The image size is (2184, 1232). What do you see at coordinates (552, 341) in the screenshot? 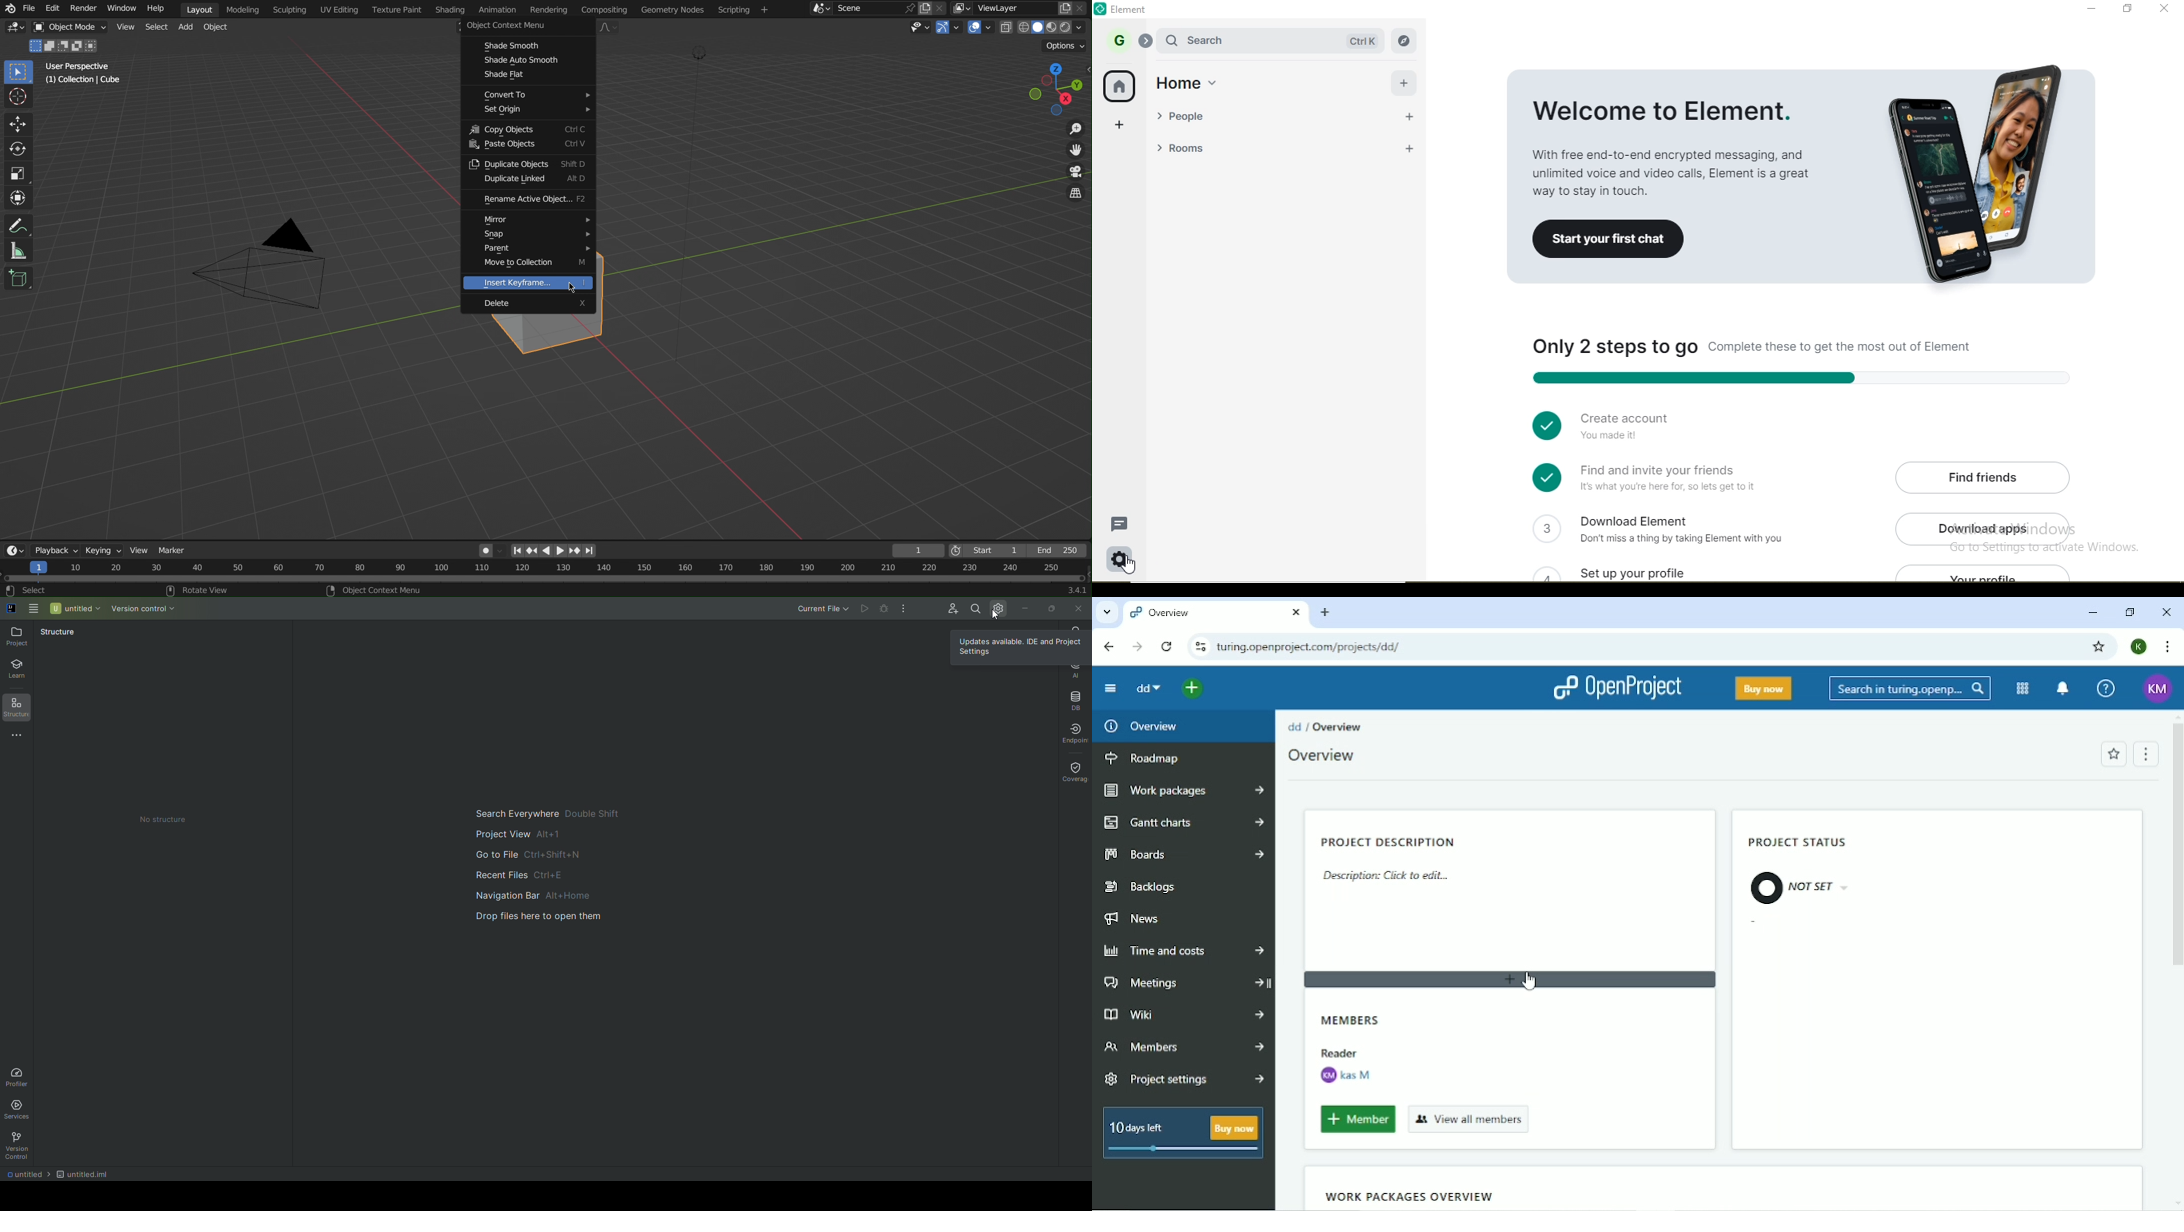
I see `Cube` at bounding box center [552, 341].